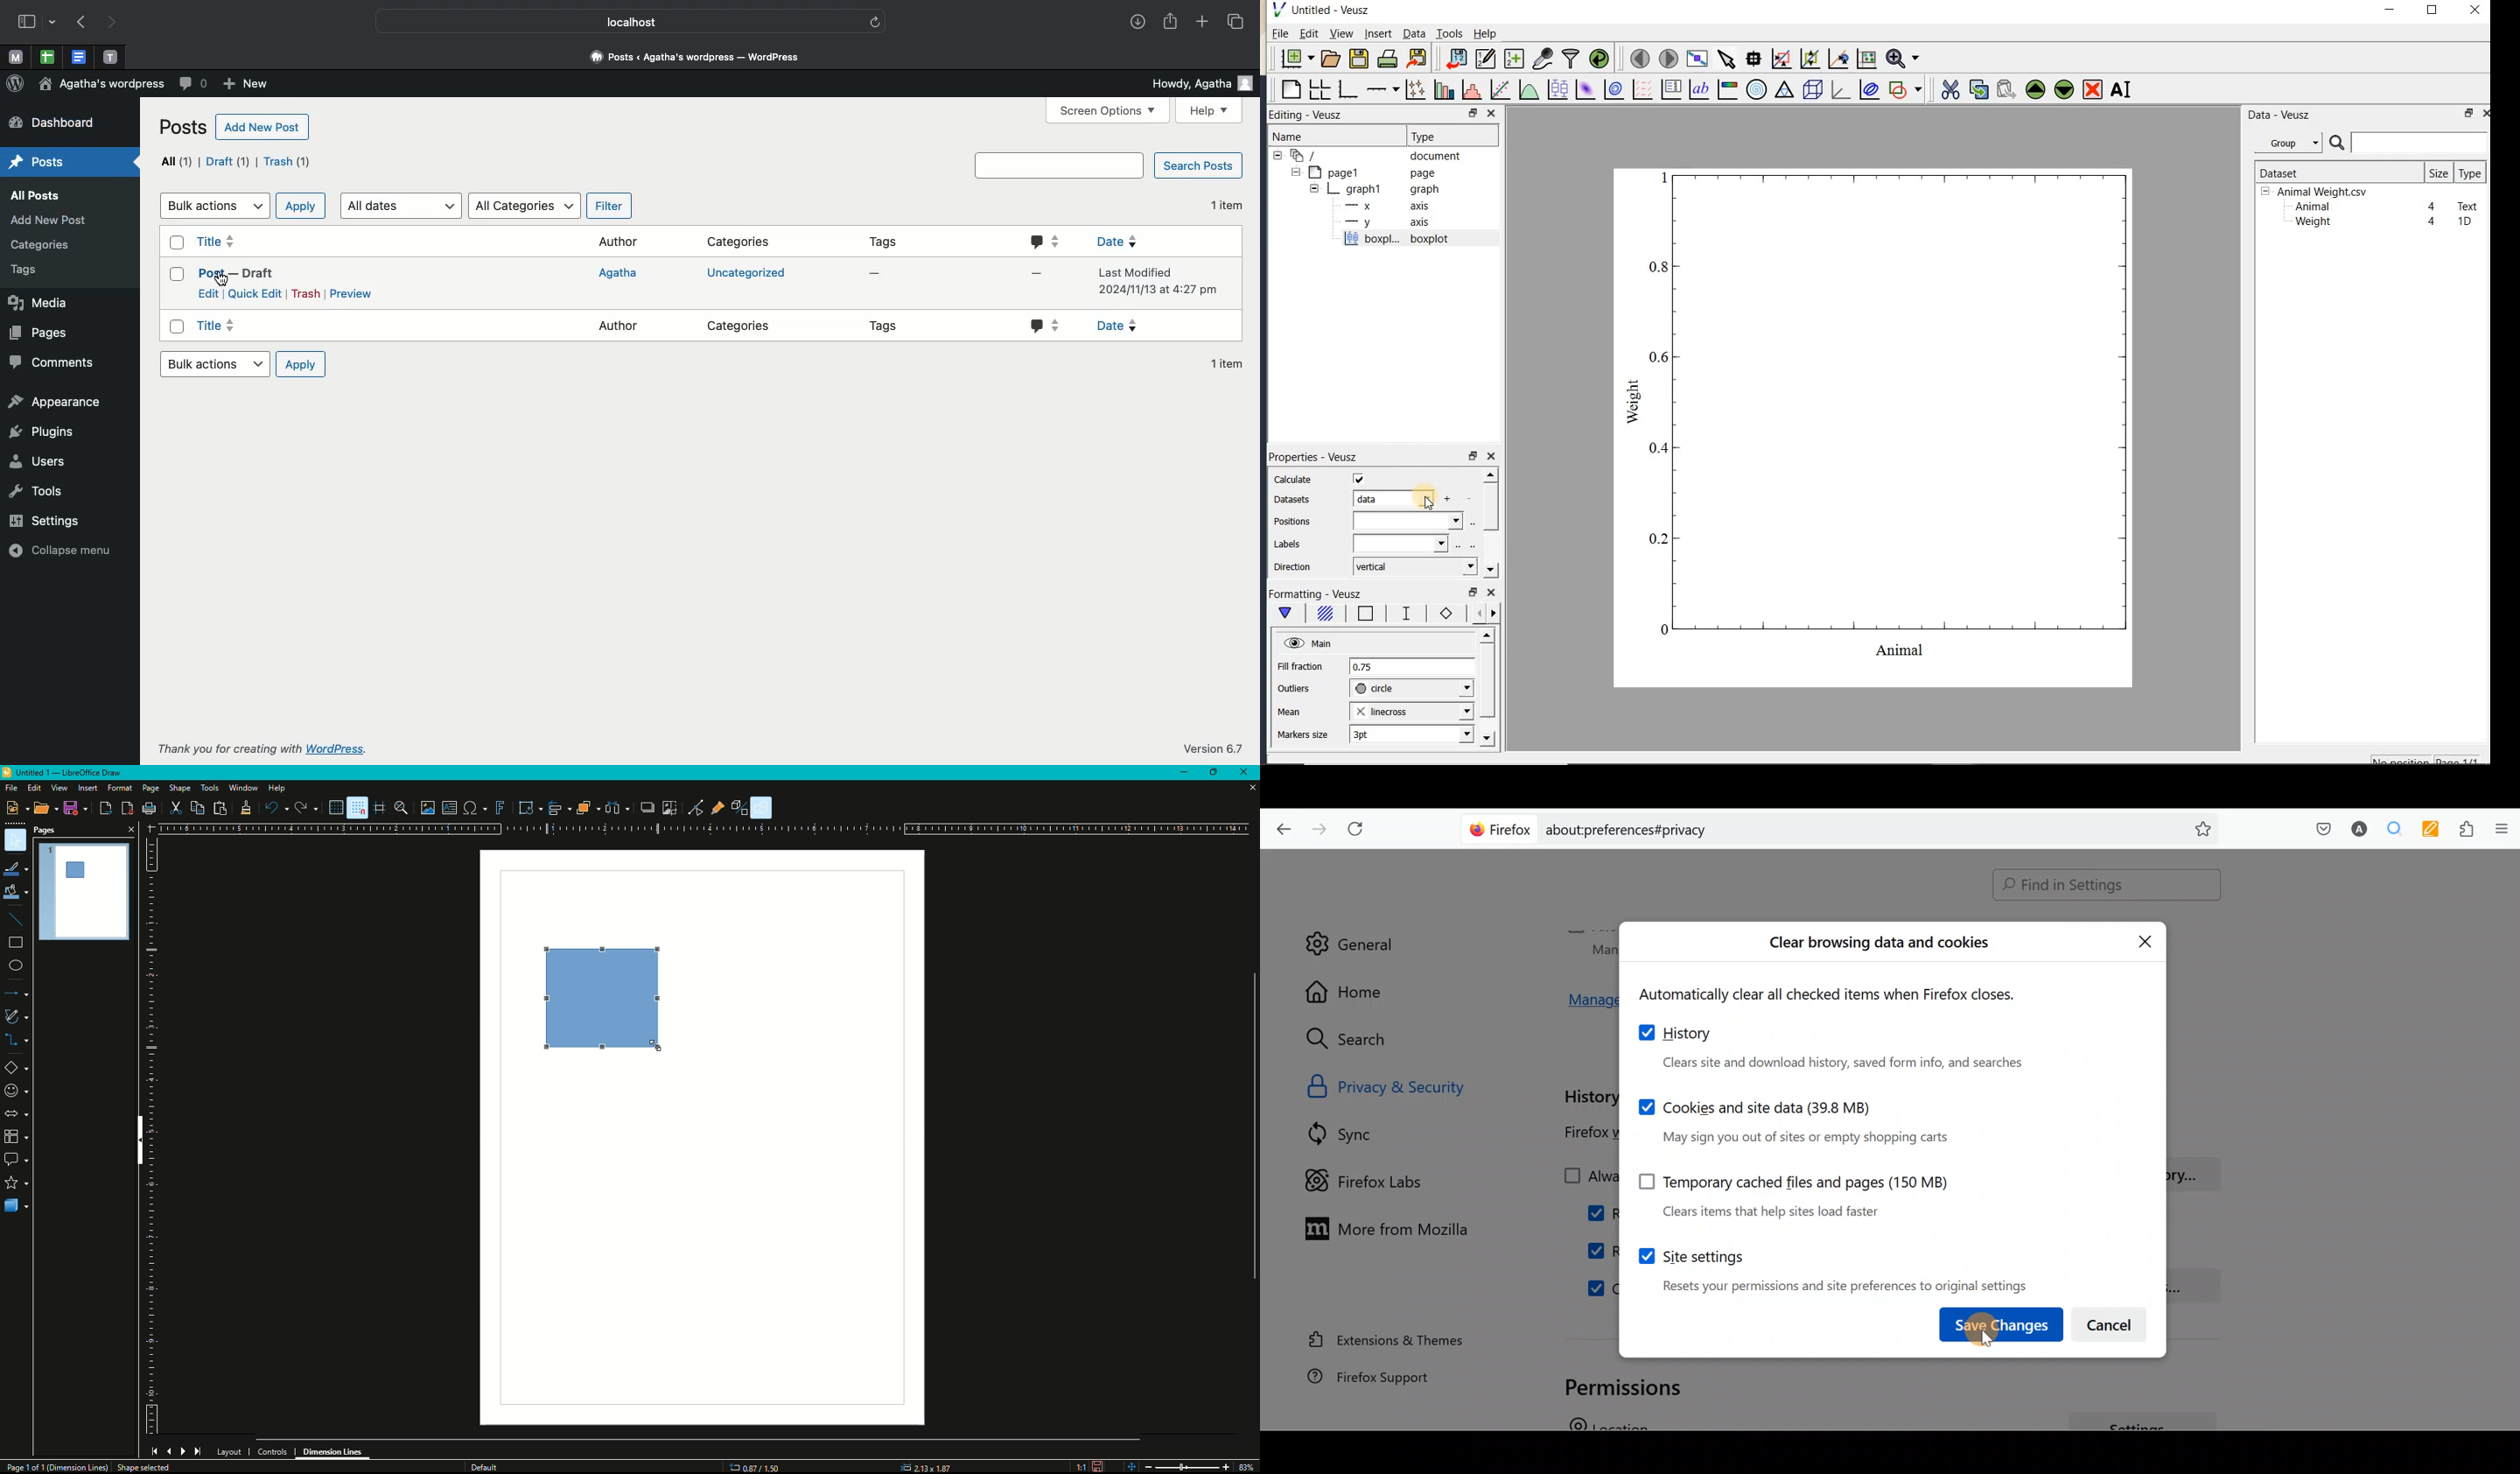  Describe the element at coordinates (219, 808) in the screenshot. I see `Paste` at that location.